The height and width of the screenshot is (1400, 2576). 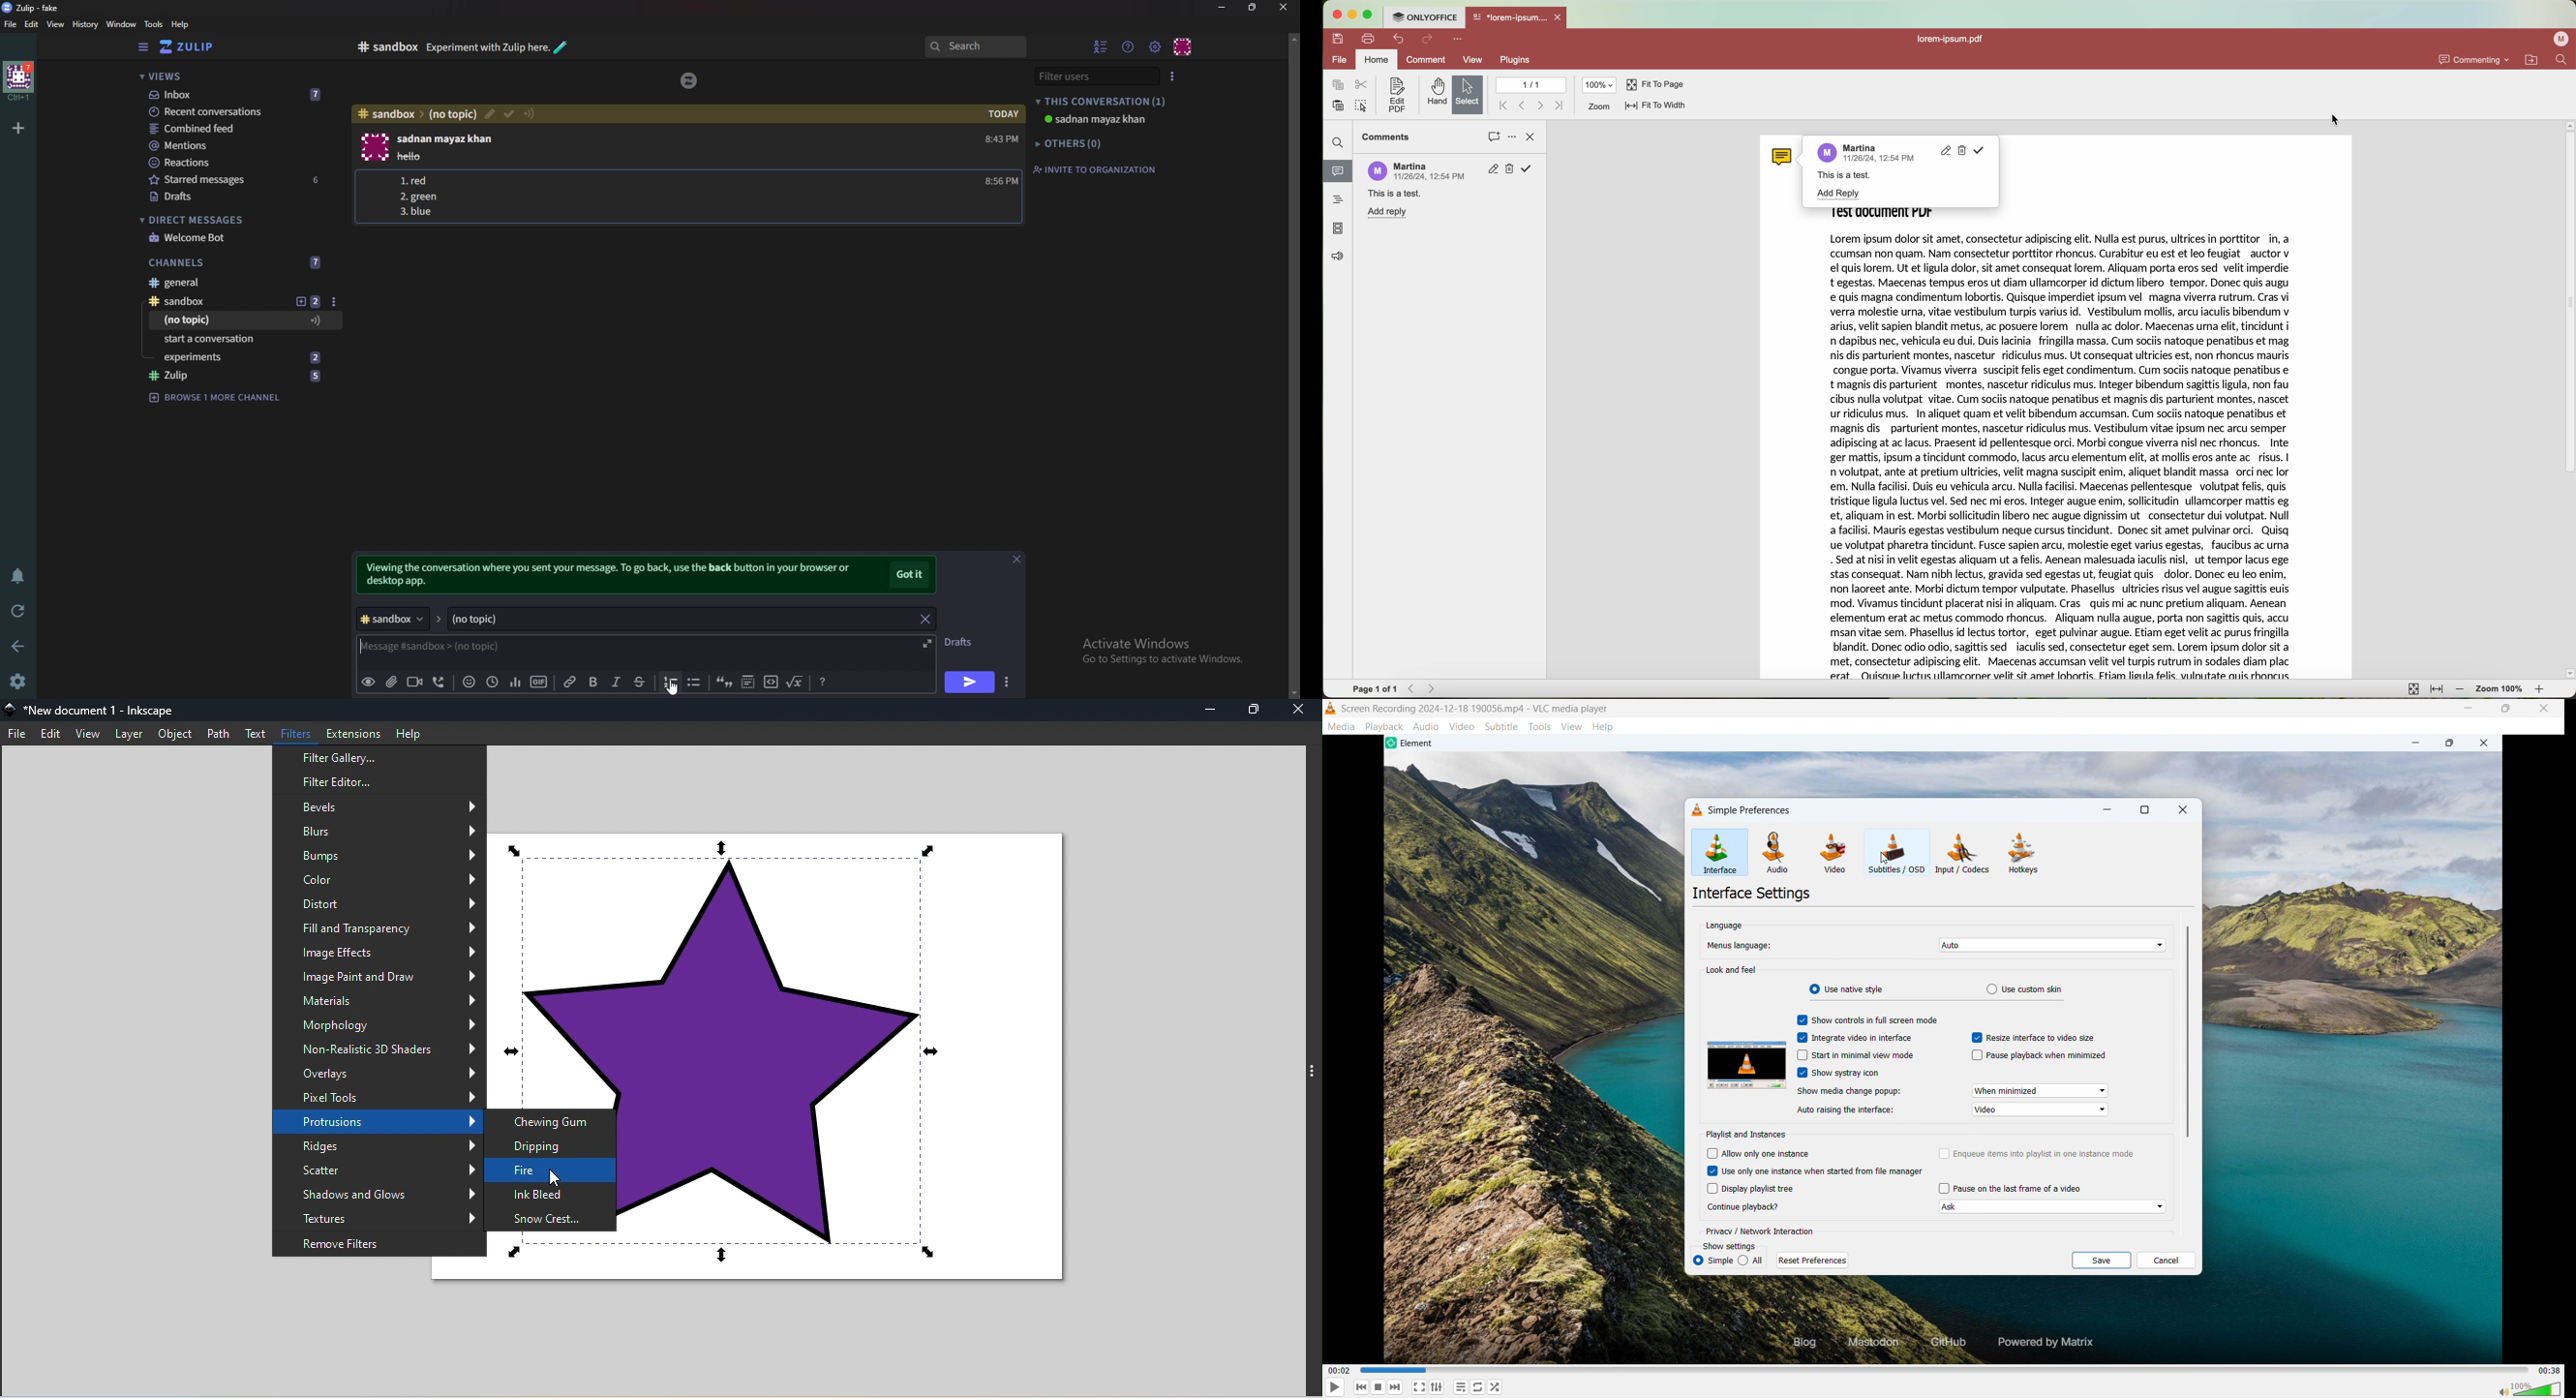 I want to click on mentions, so click(x=238, y=146).